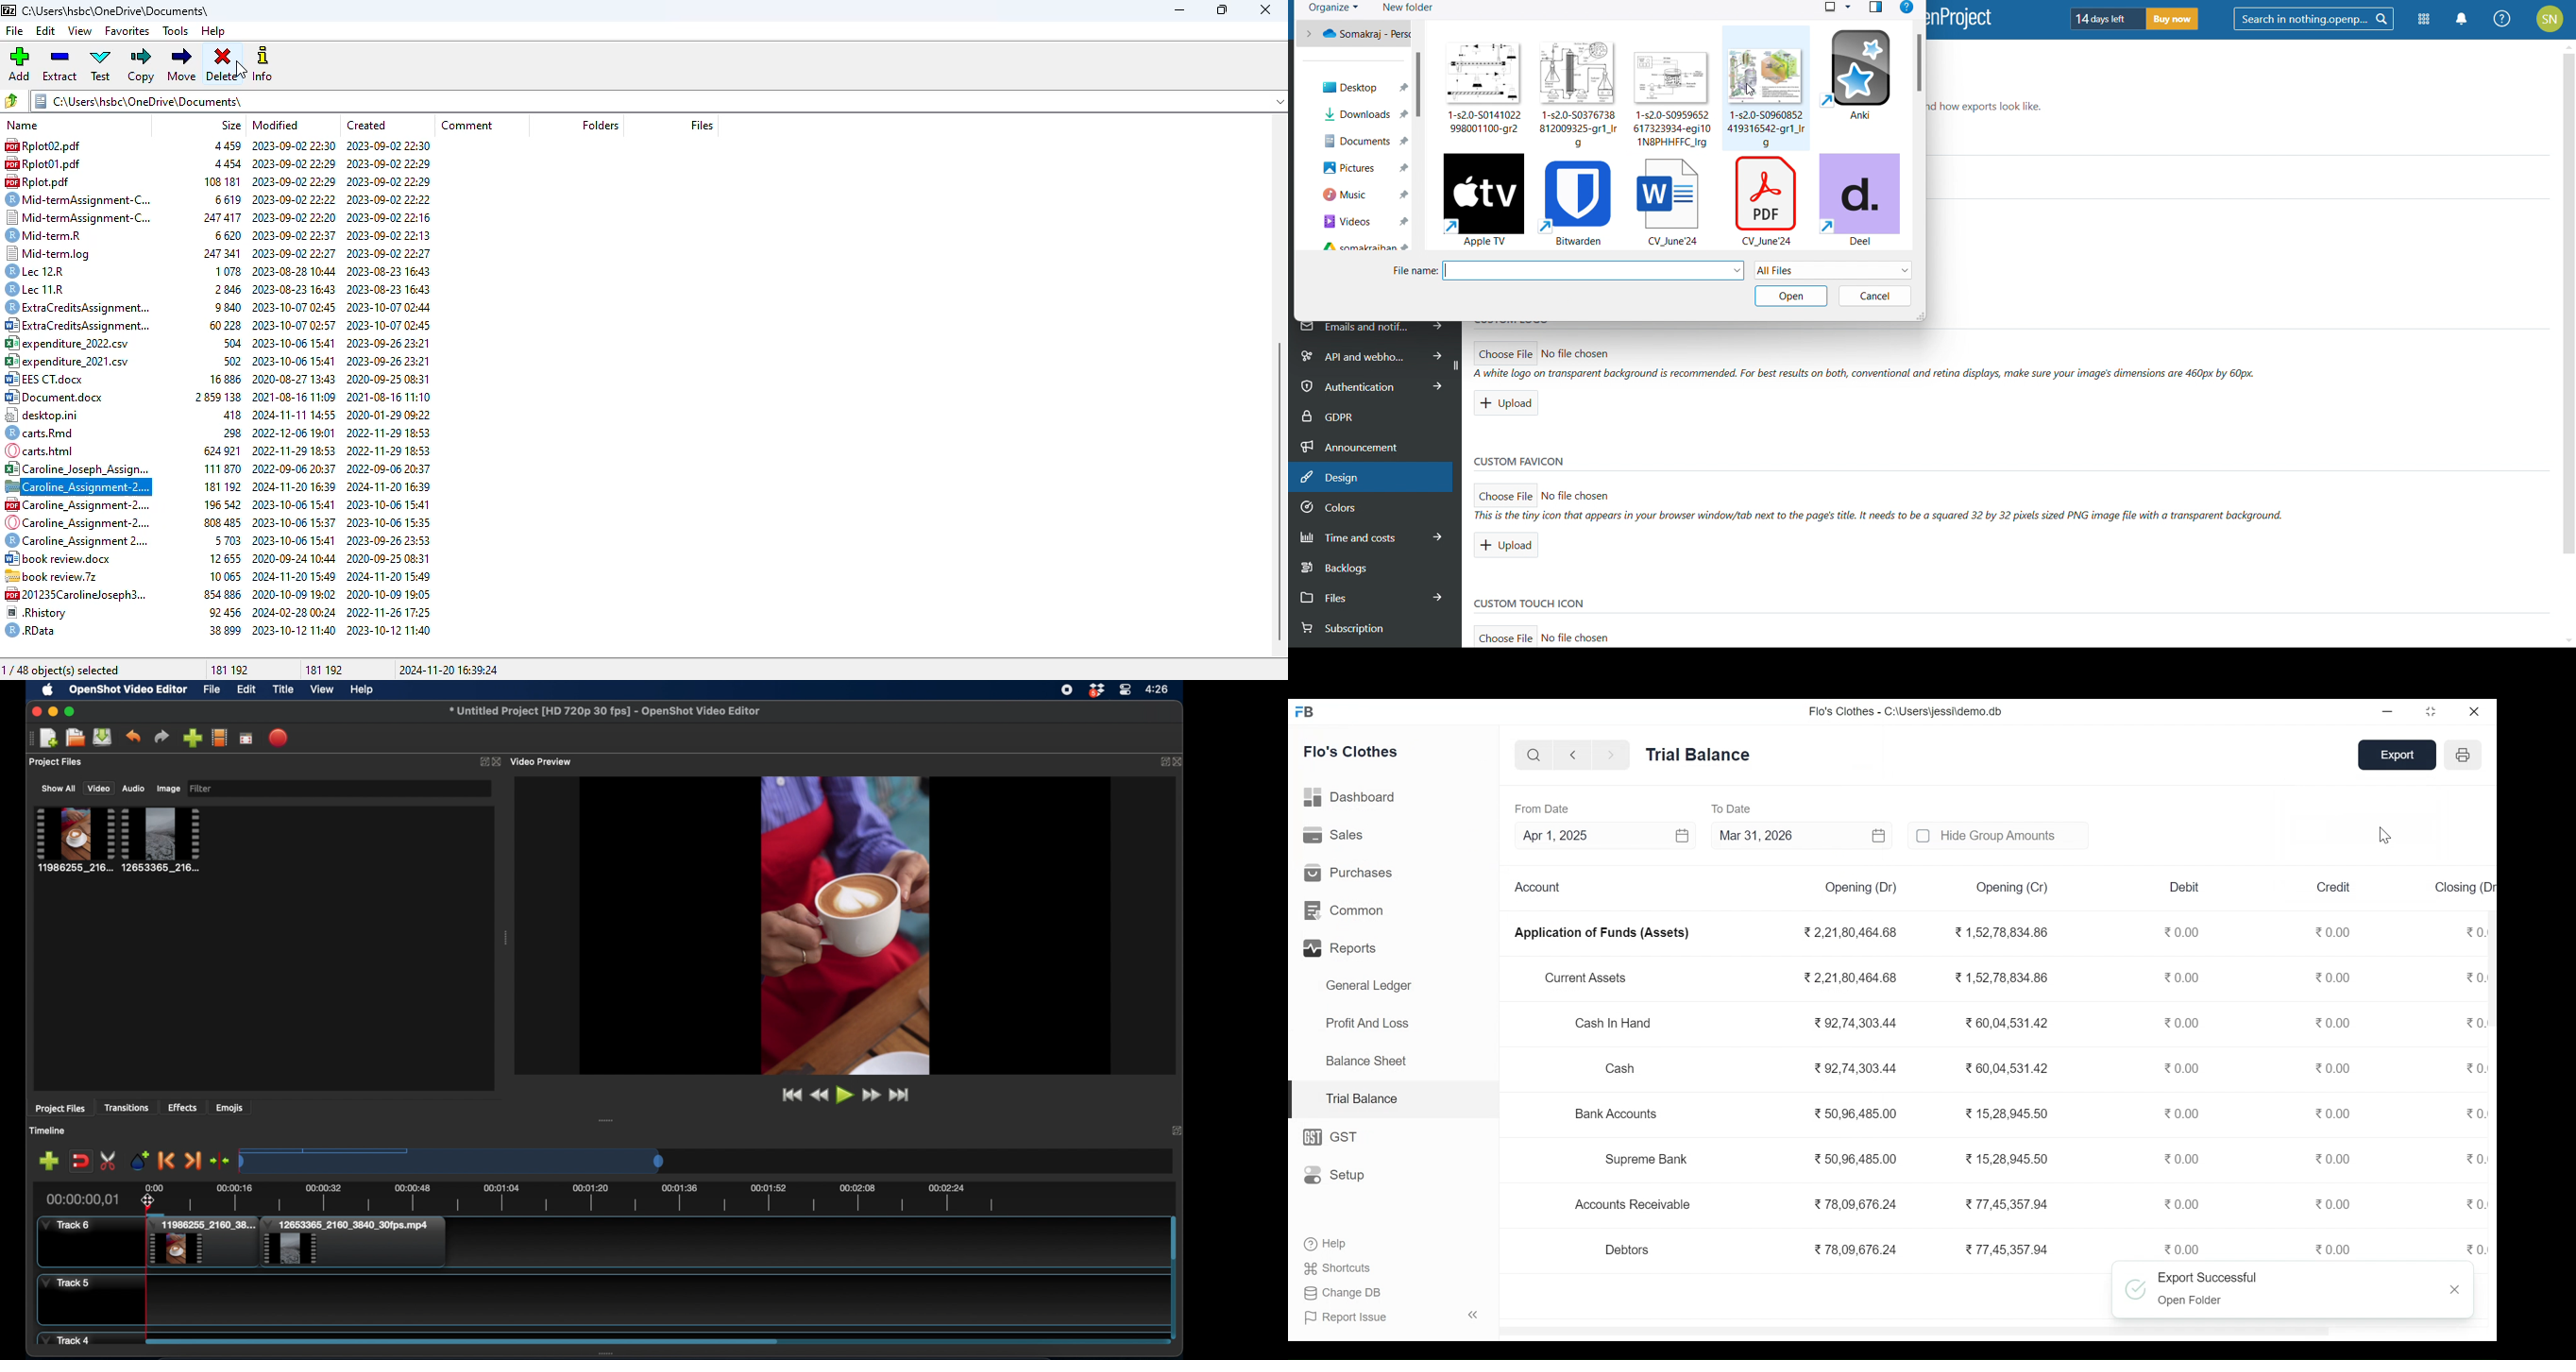  Describe the element at coordinates (2181, 1249) in the screenshot. I see `0.00` at that location.